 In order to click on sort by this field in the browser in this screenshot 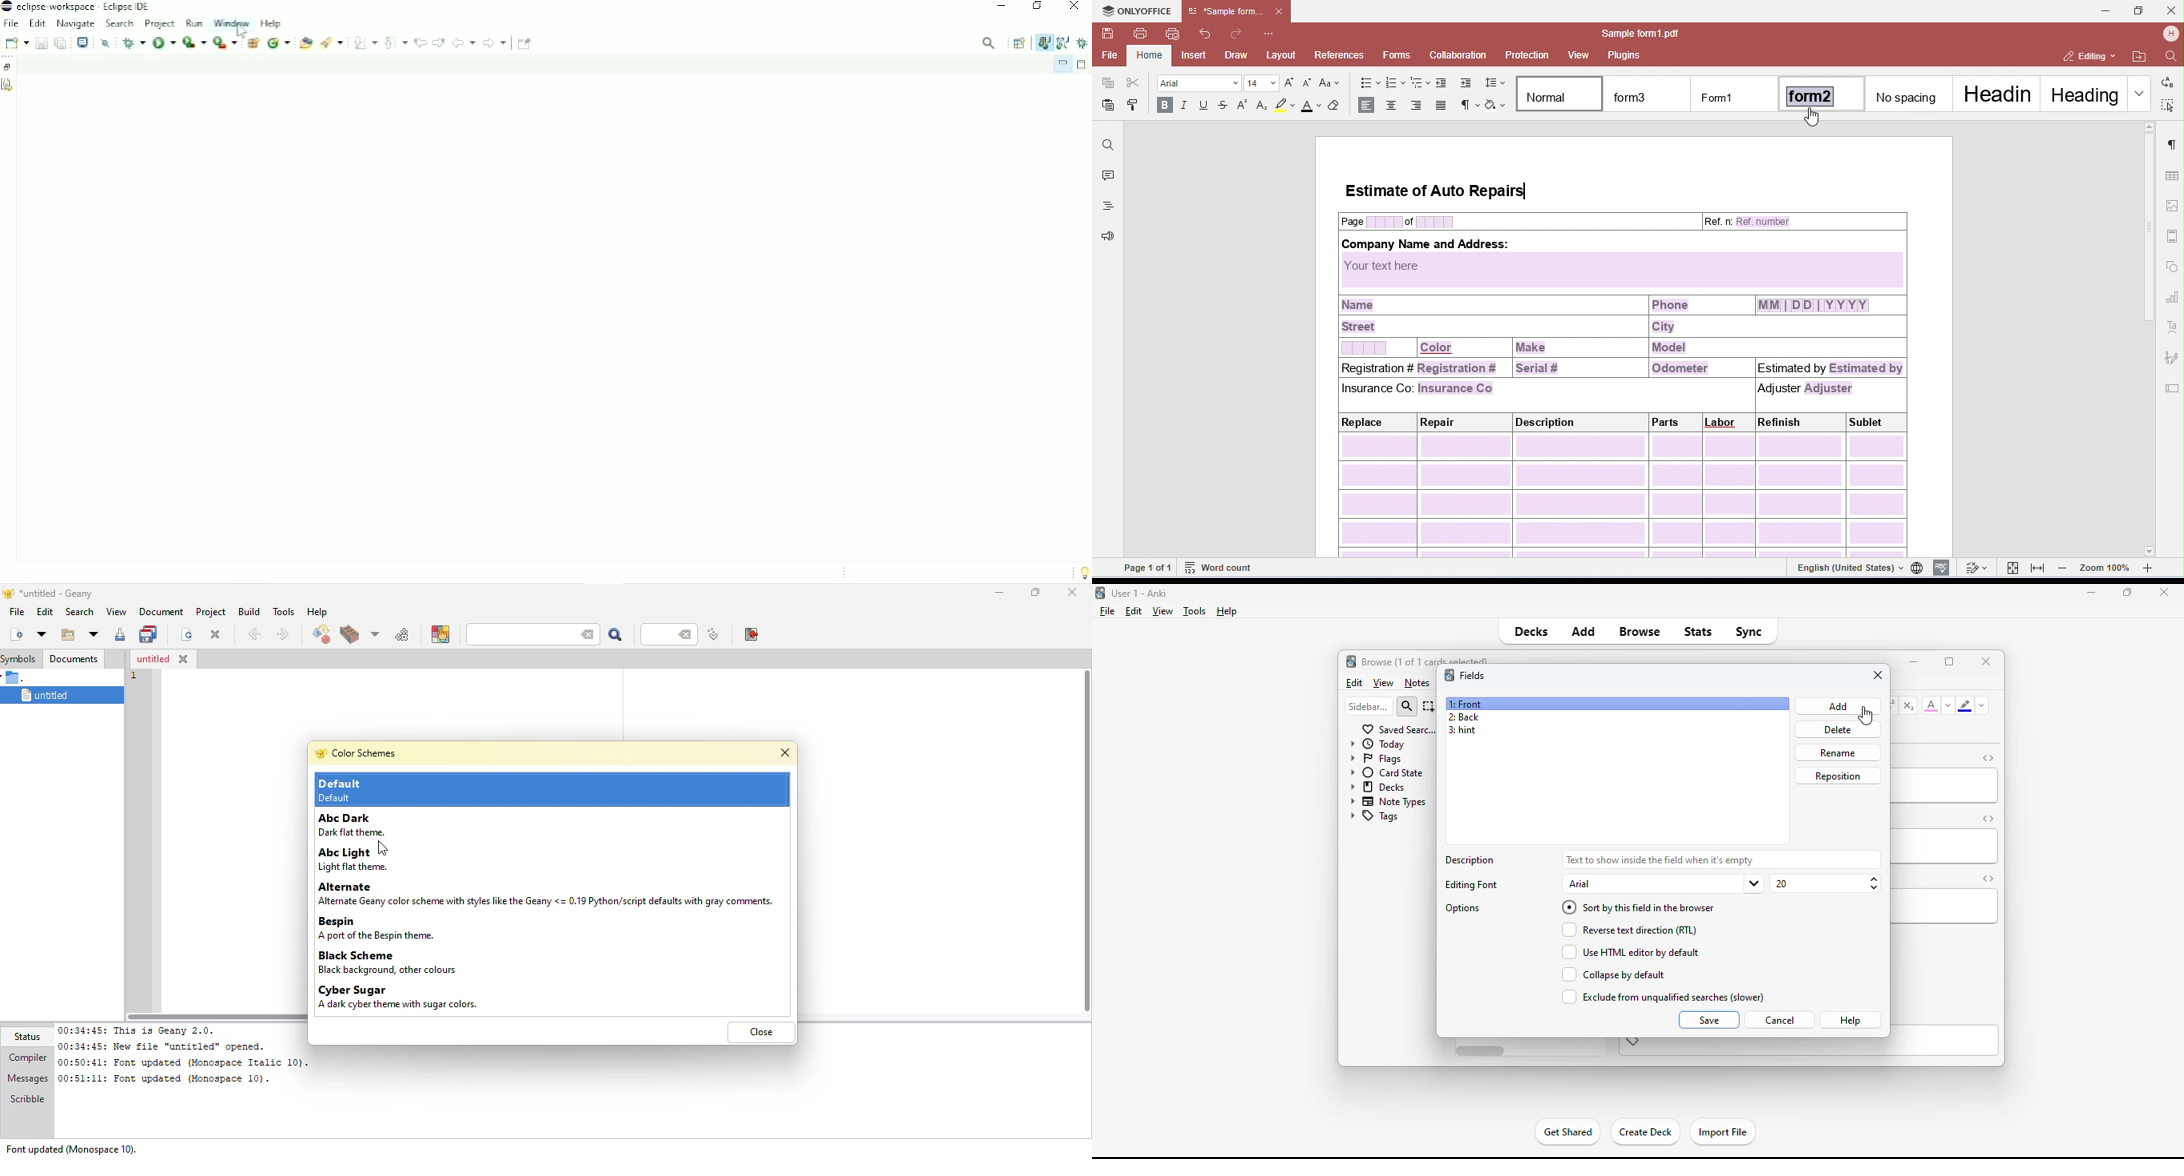, I will do `click(1637, 908)`.